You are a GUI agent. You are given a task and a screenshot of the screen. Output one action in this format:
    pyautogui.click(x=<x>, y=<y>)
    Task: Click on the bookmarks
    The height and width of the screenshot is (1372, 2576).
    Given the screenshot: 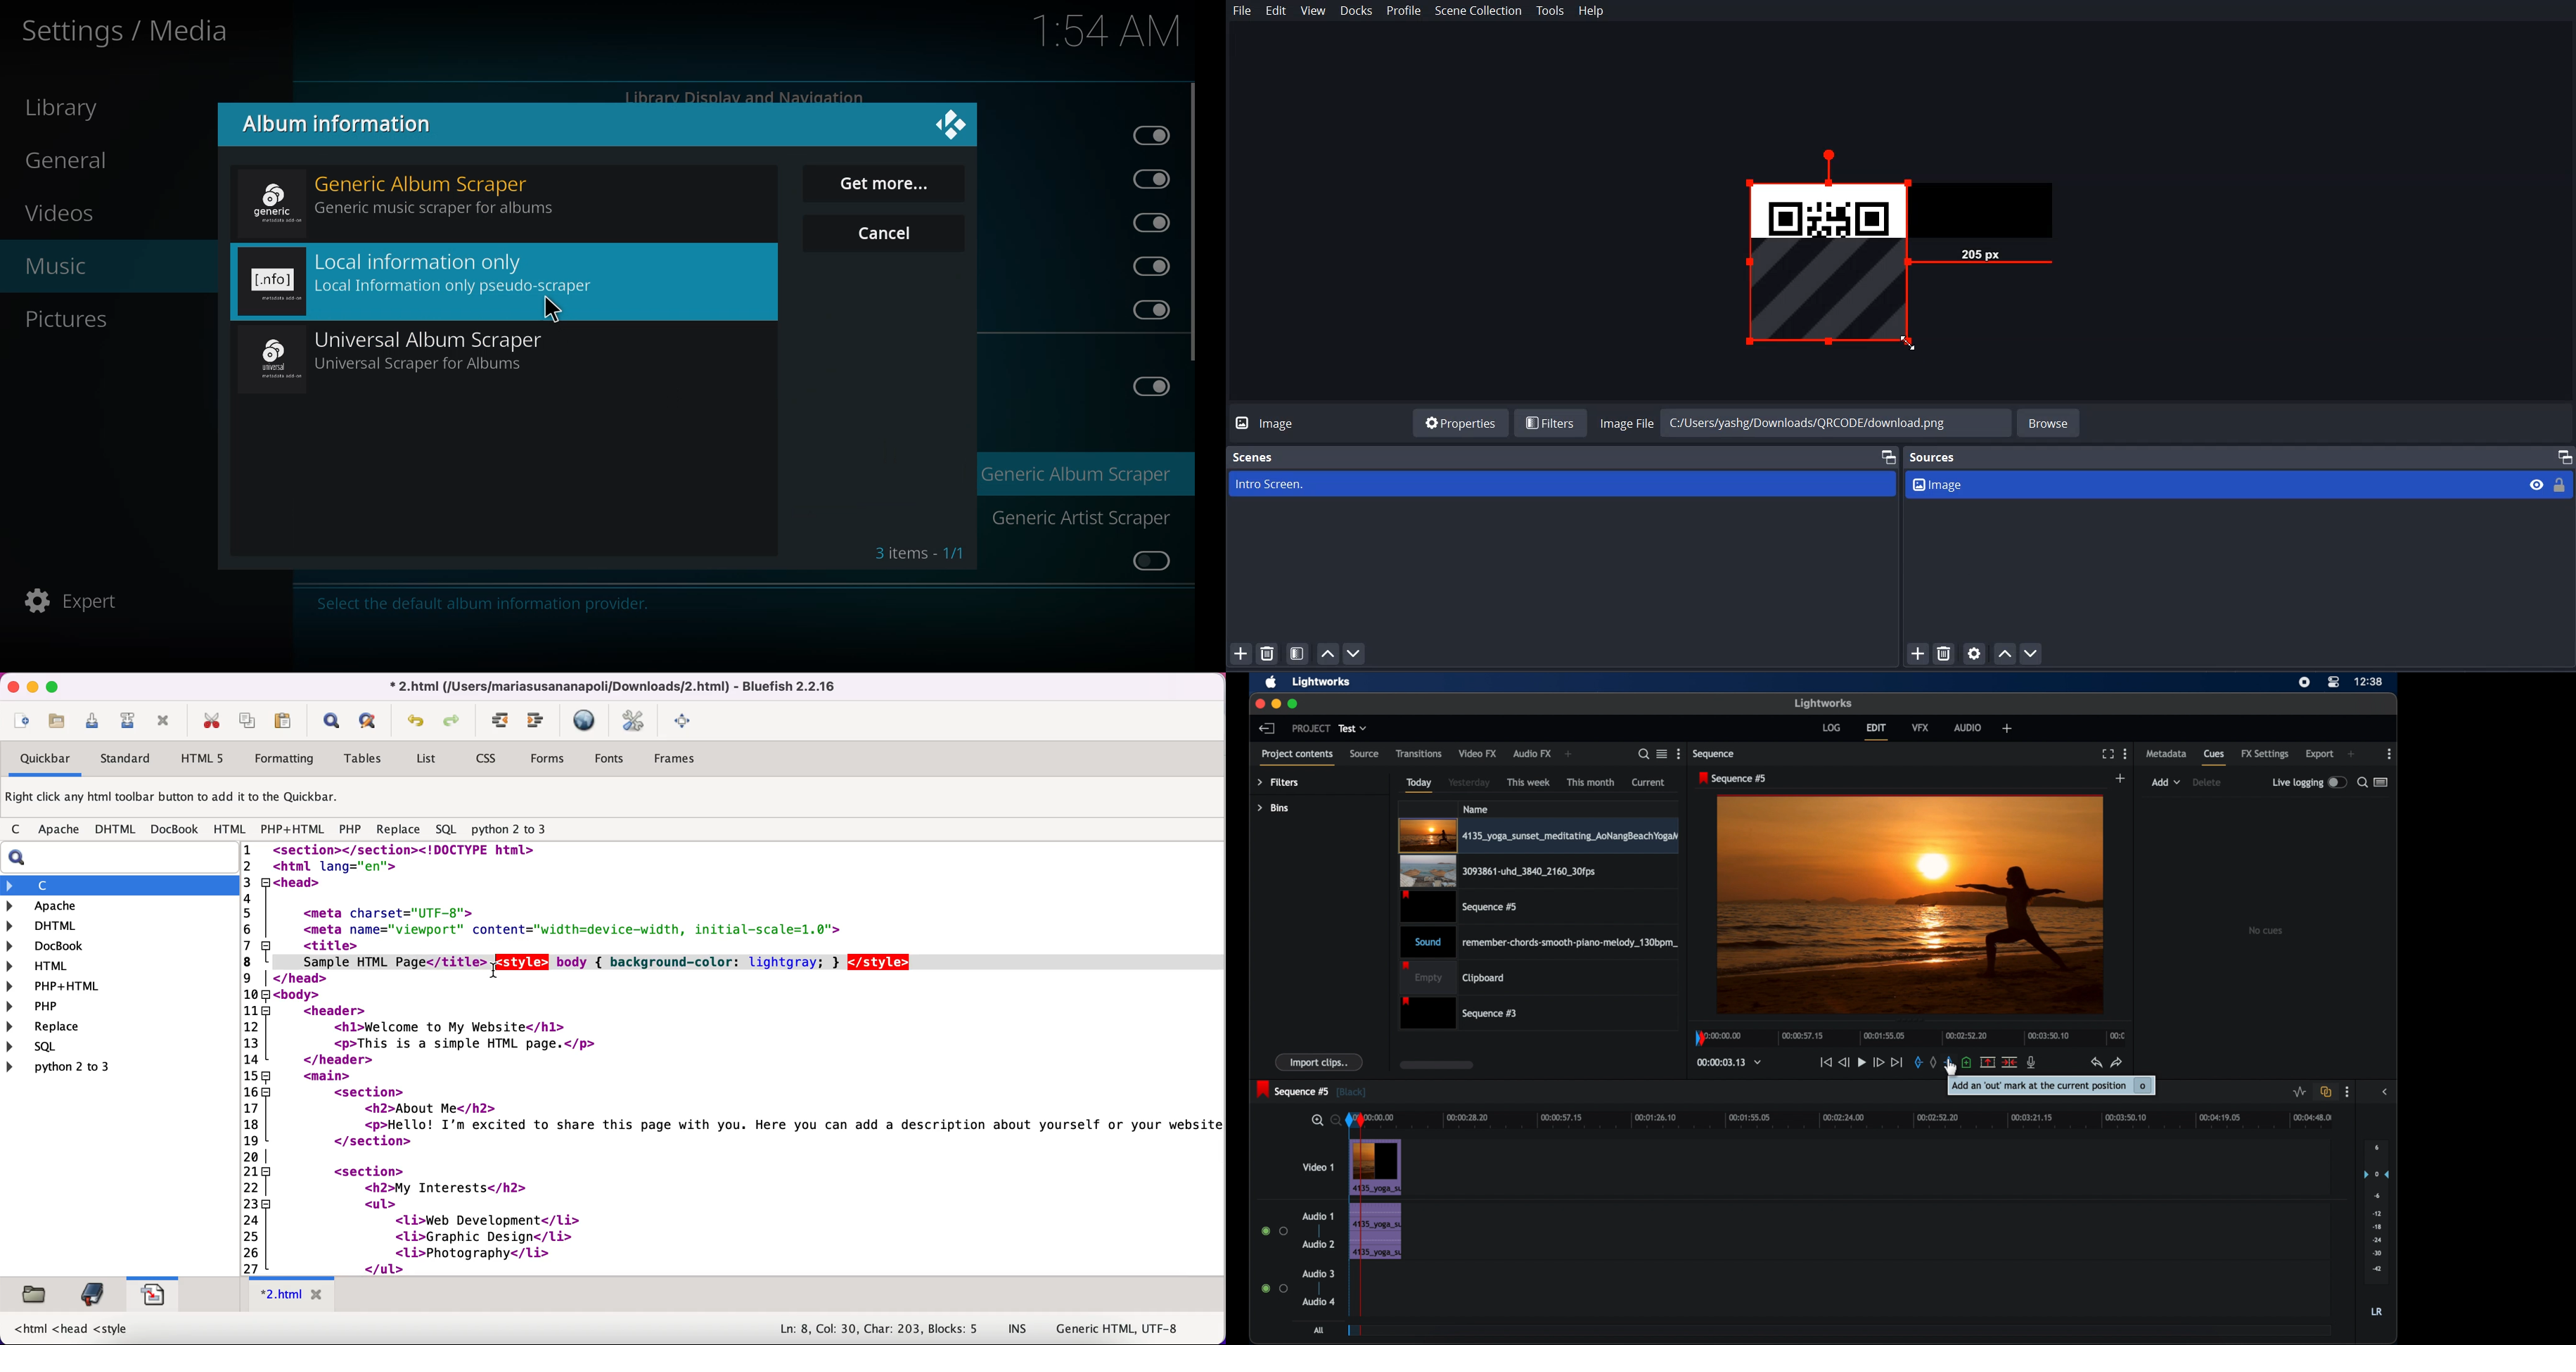 What is the action you would take?
    pyautogui.click(x=92, y=1295)
    